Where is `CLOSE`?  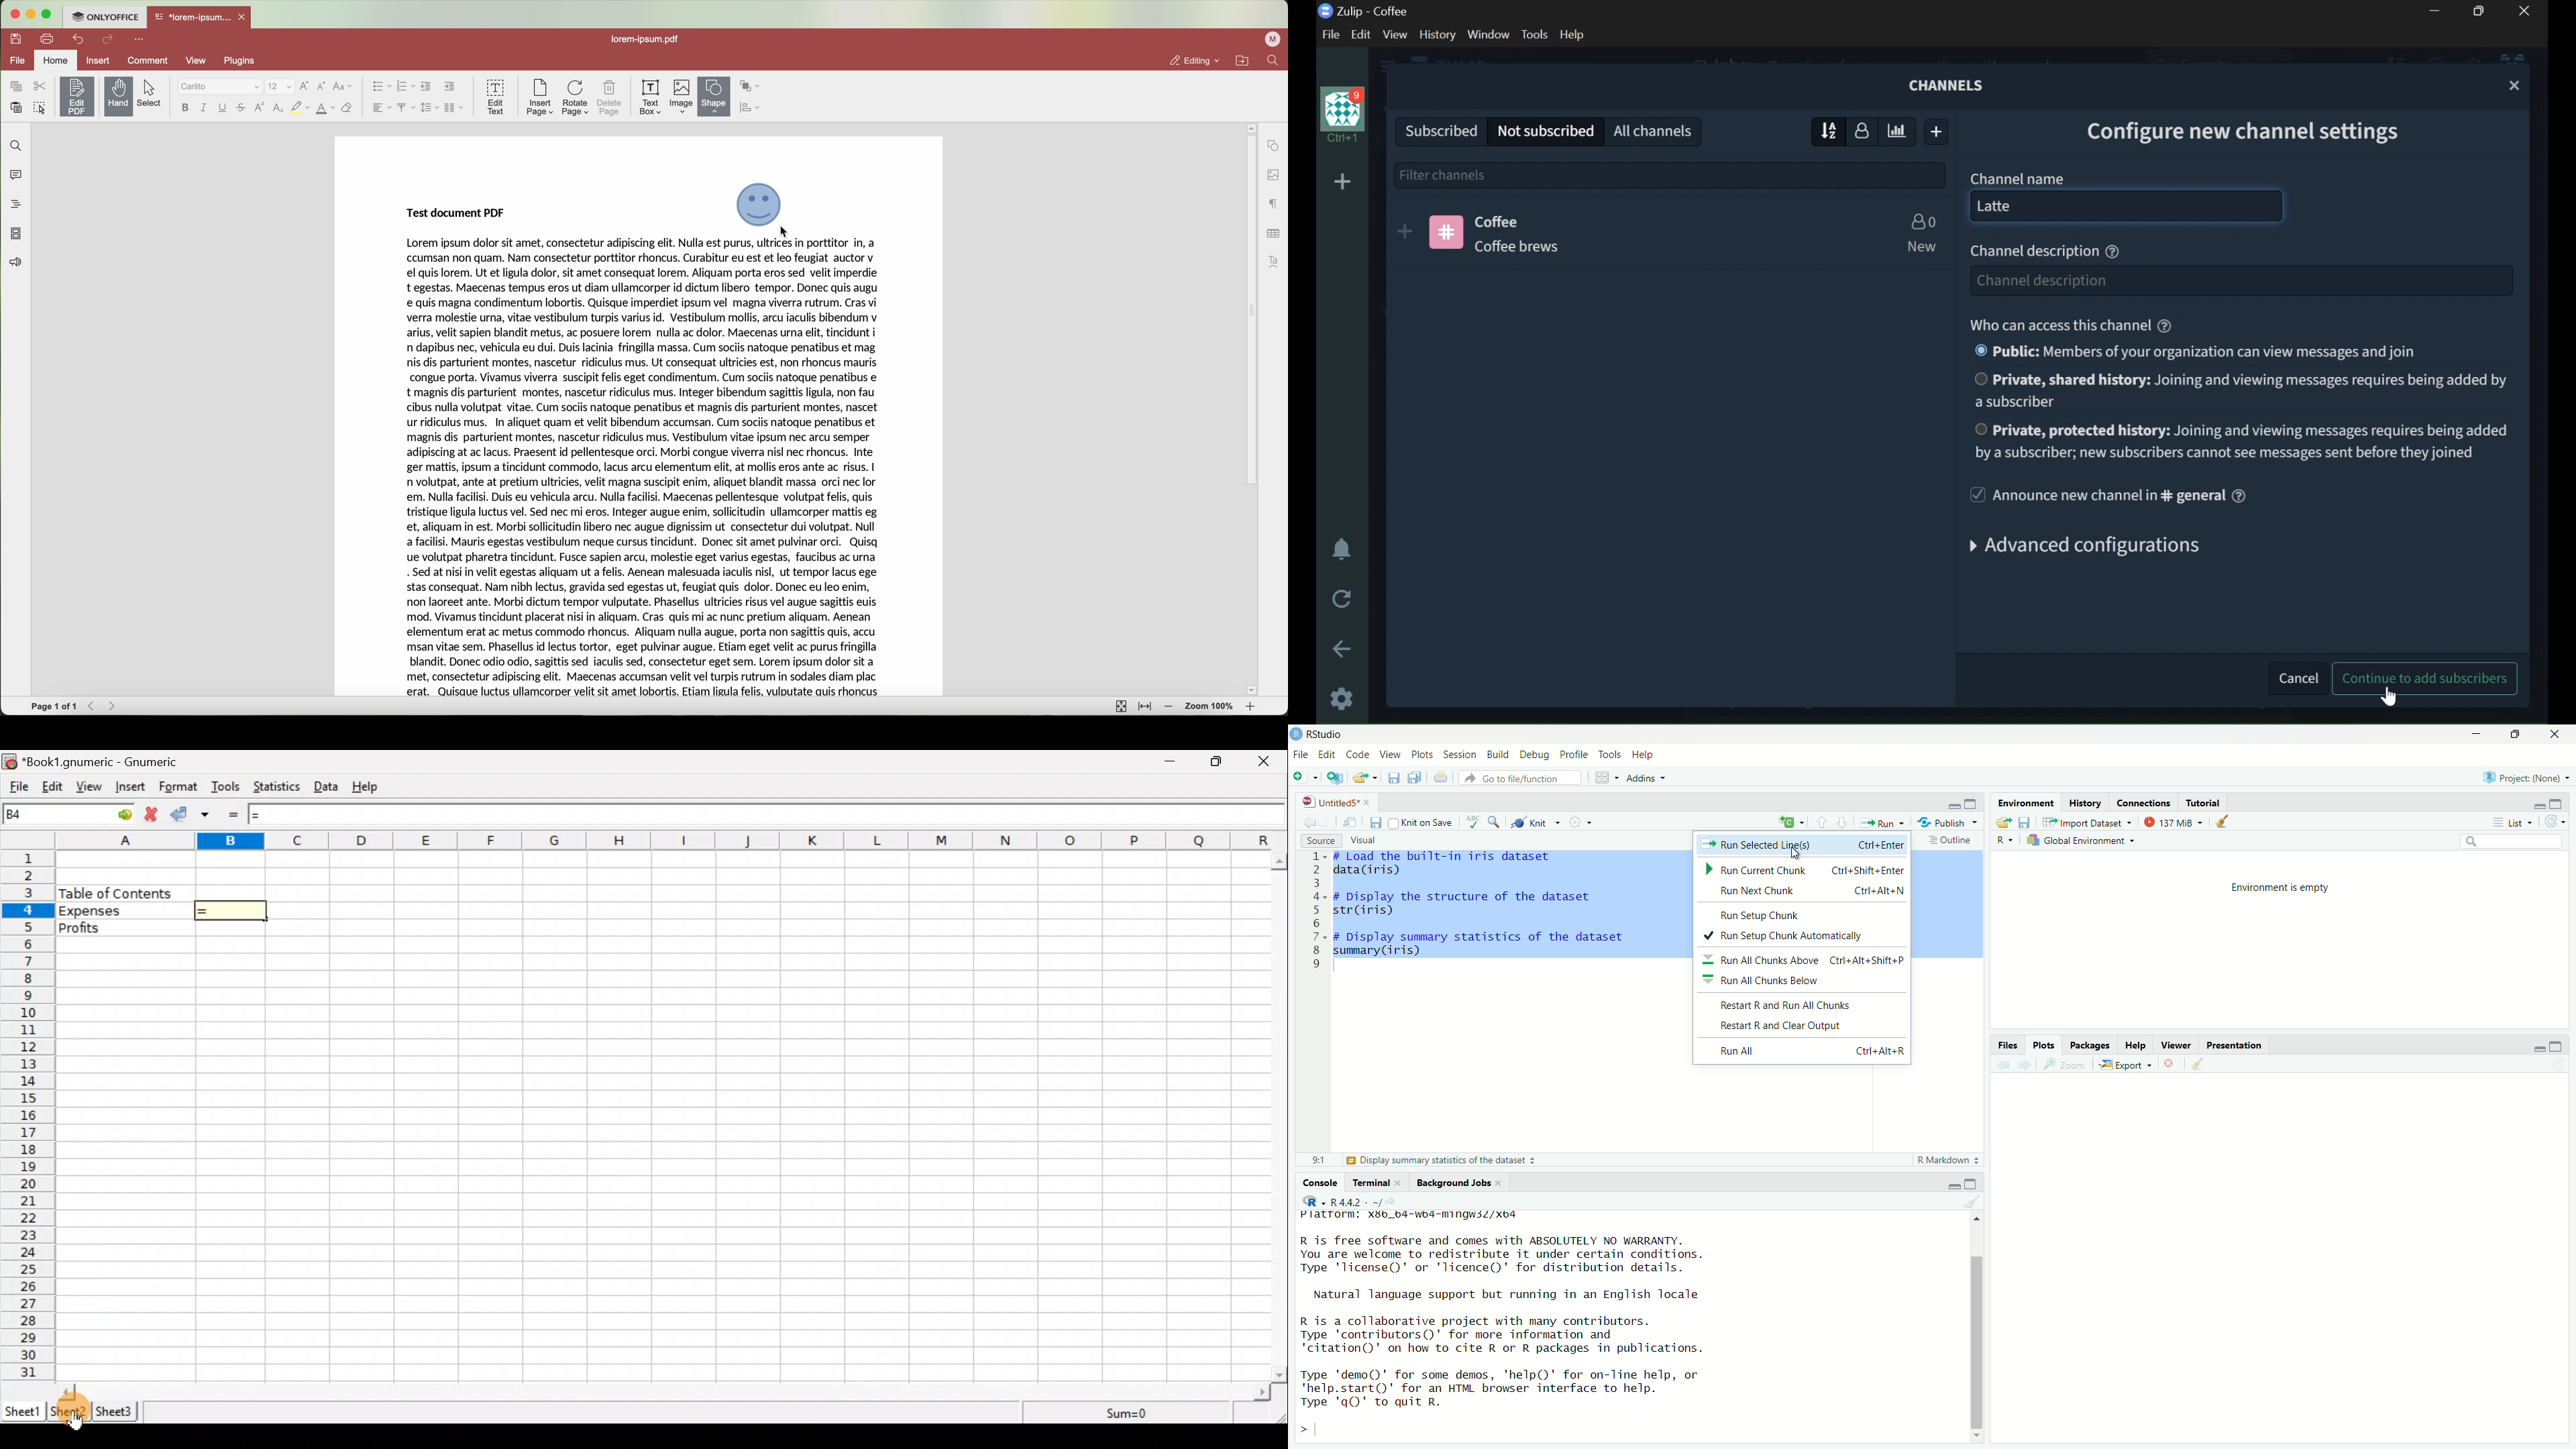
CLOSE is located at coordinates (2525, 11).